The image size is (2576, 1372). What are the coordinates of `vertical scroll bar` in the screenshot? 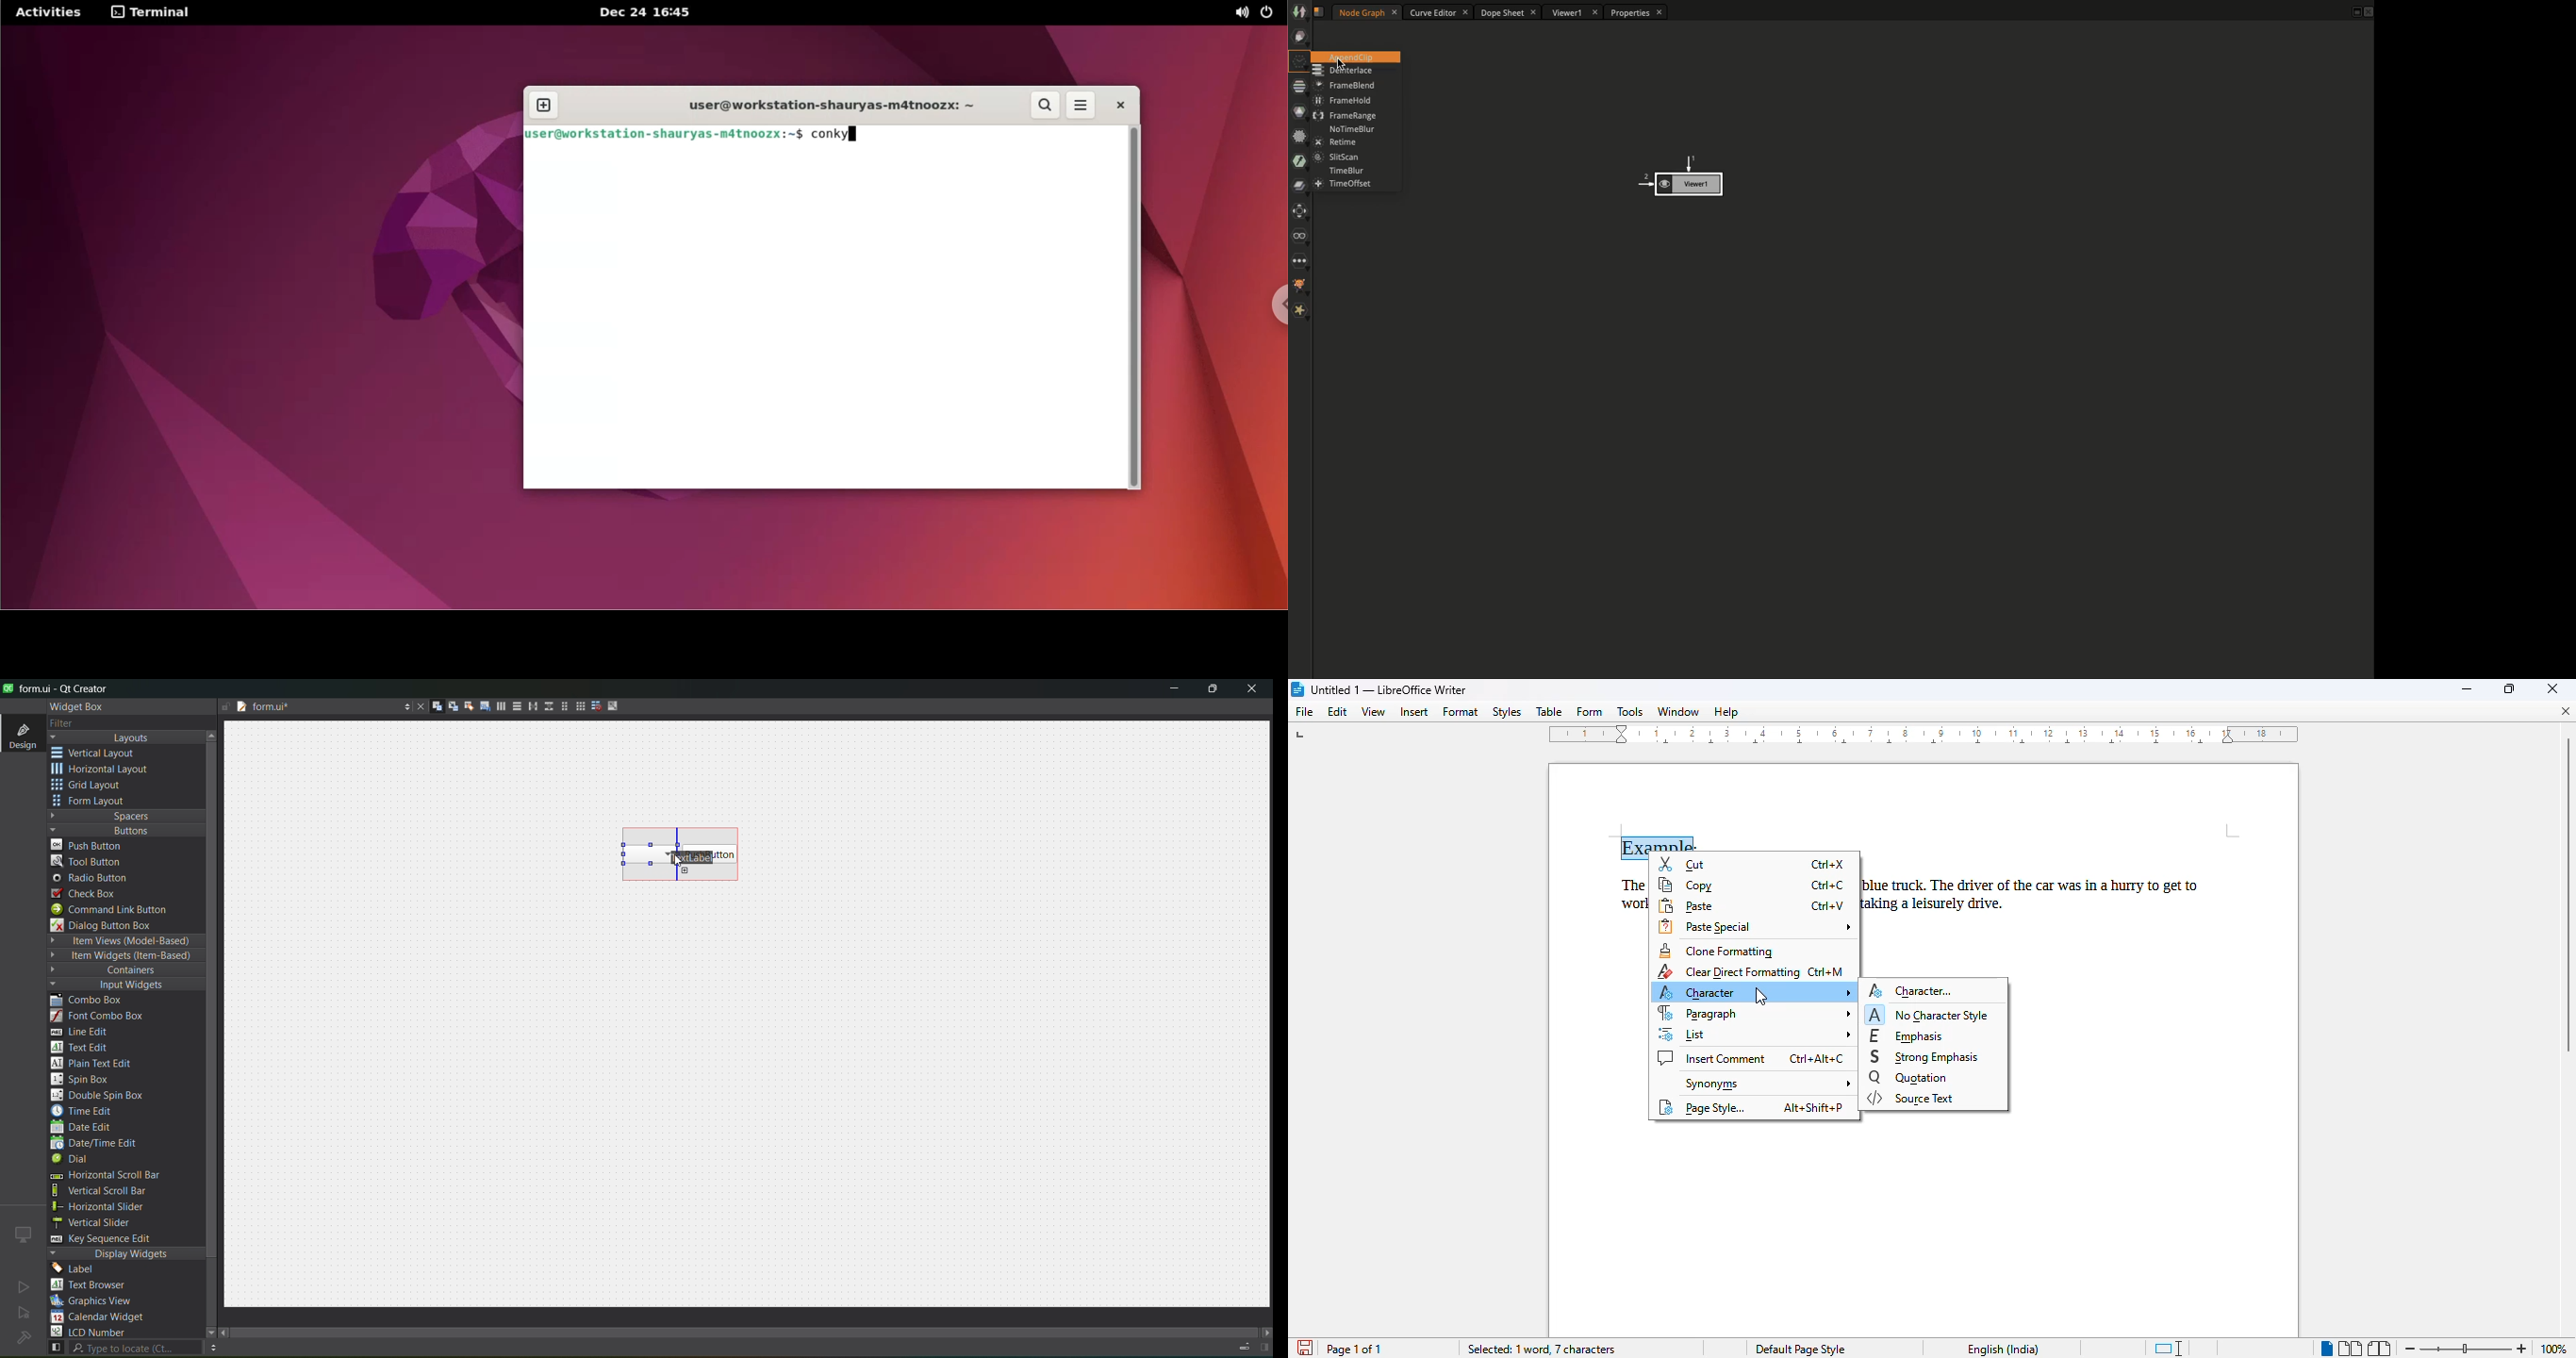 It's located at (114, 1191).